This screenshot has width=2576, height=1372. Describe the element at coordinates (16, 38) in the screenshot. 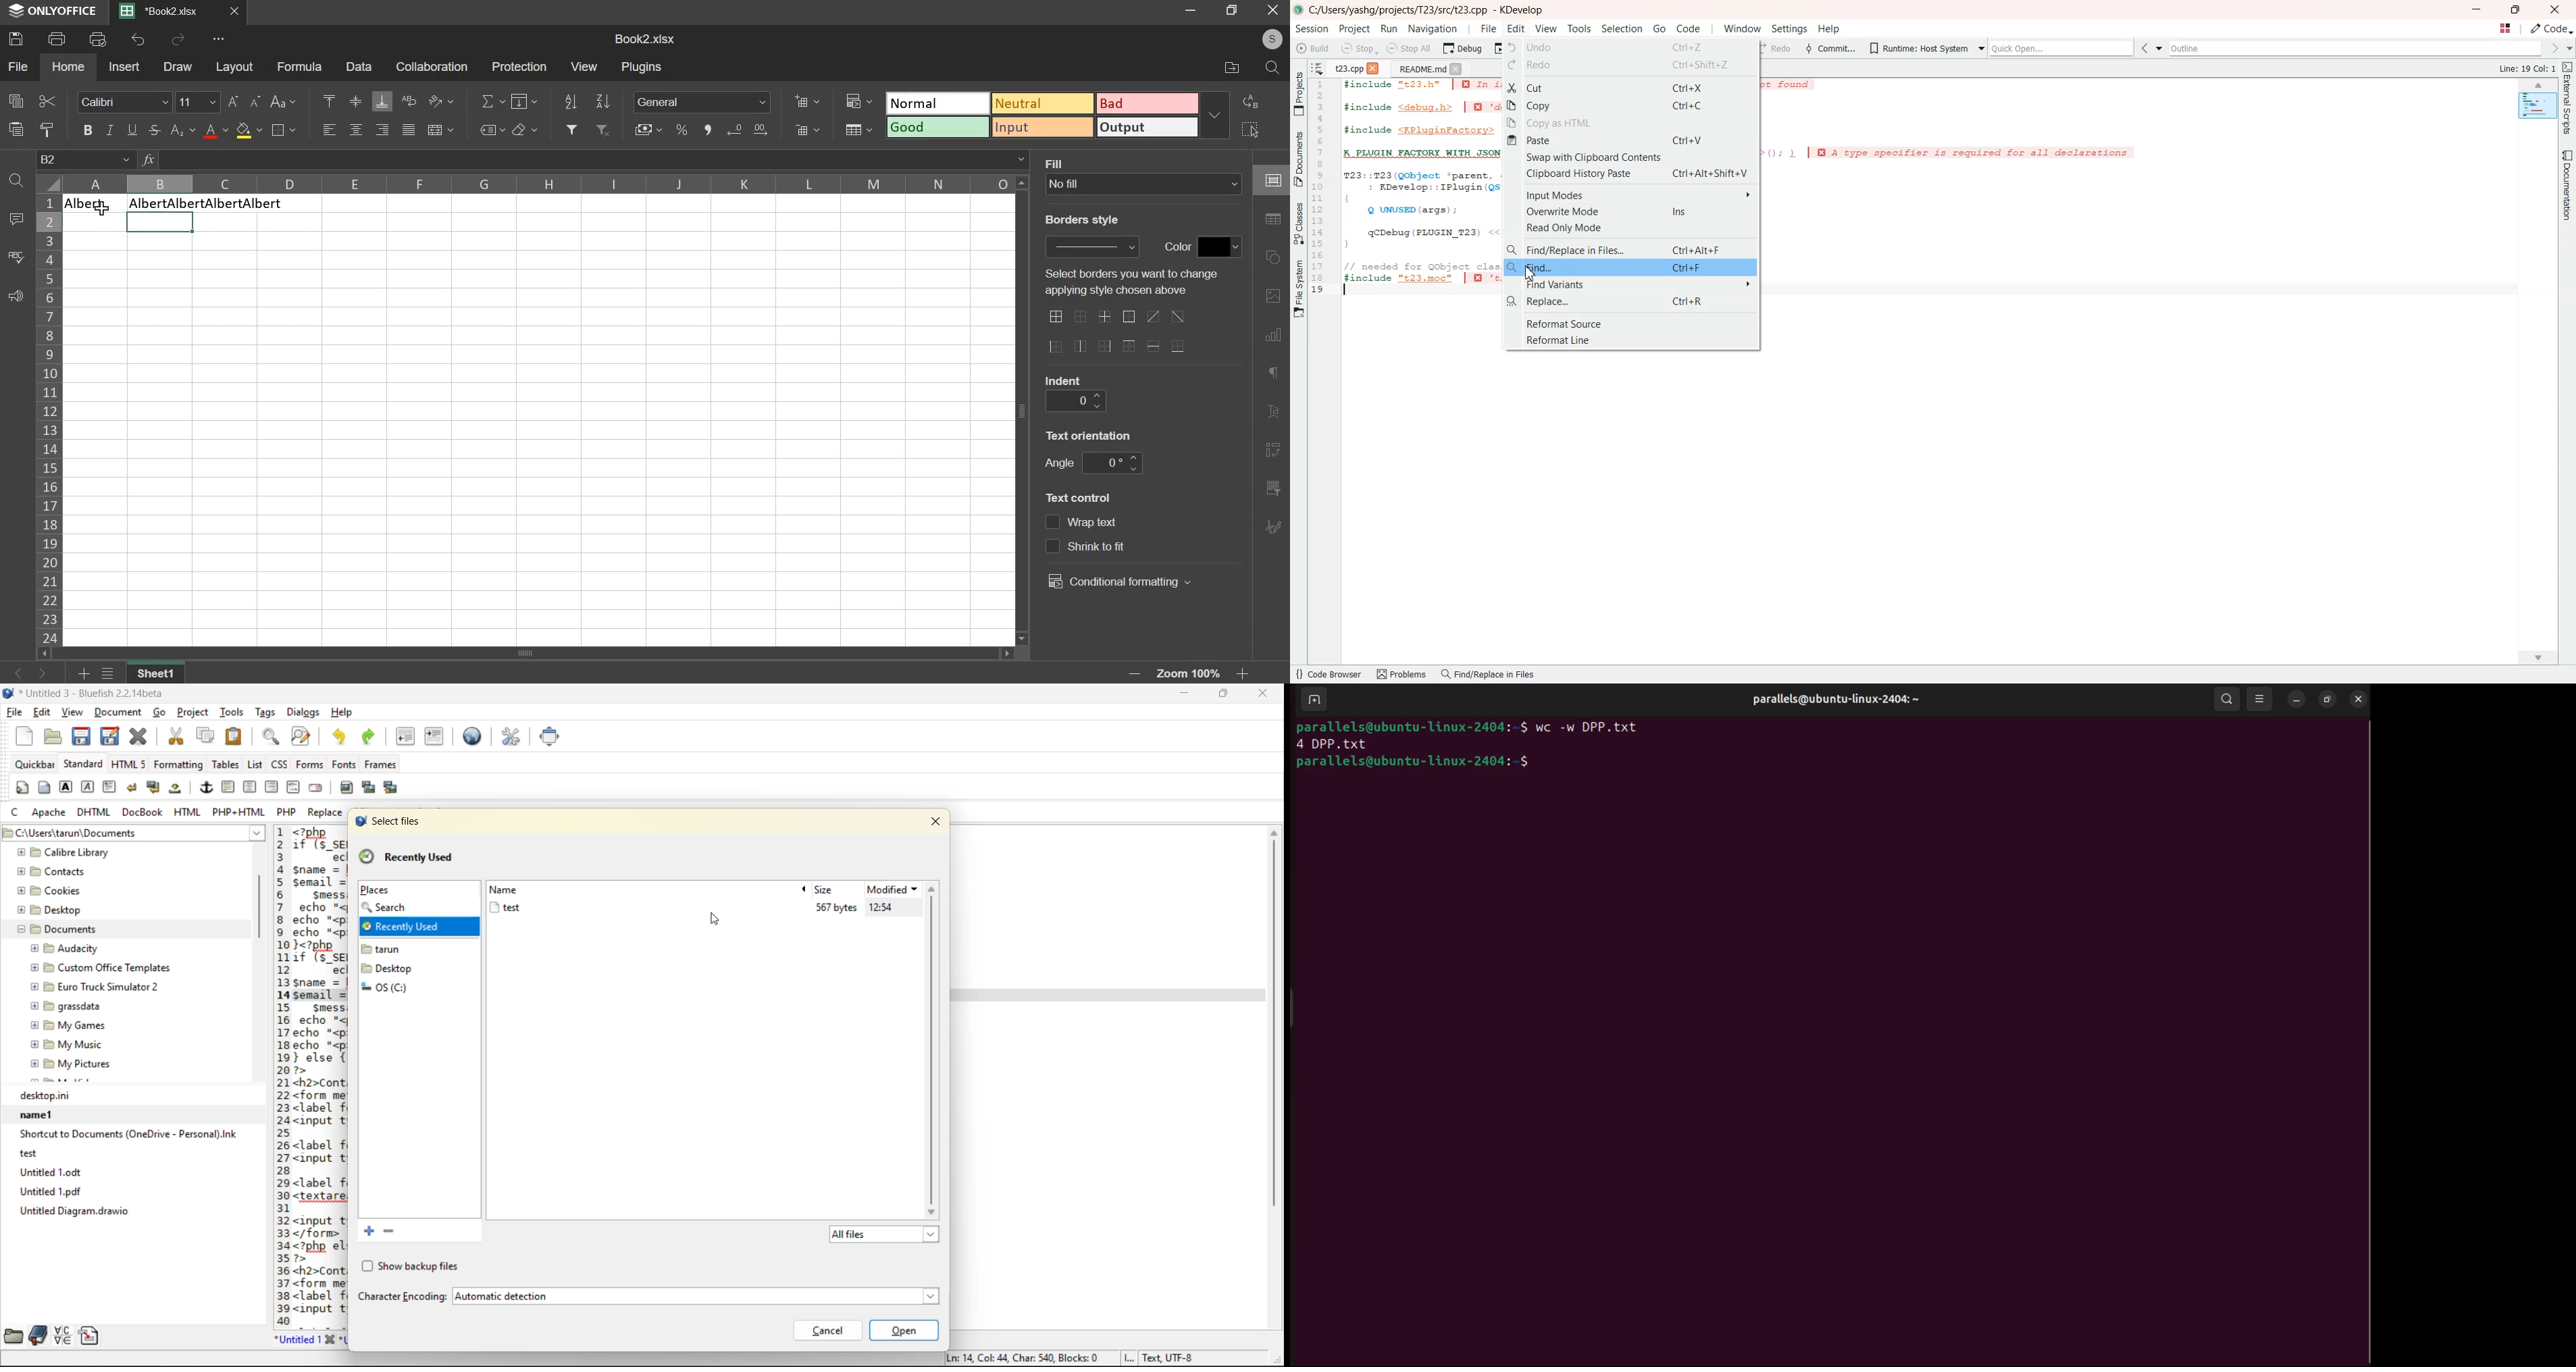

I see `save` at that location.